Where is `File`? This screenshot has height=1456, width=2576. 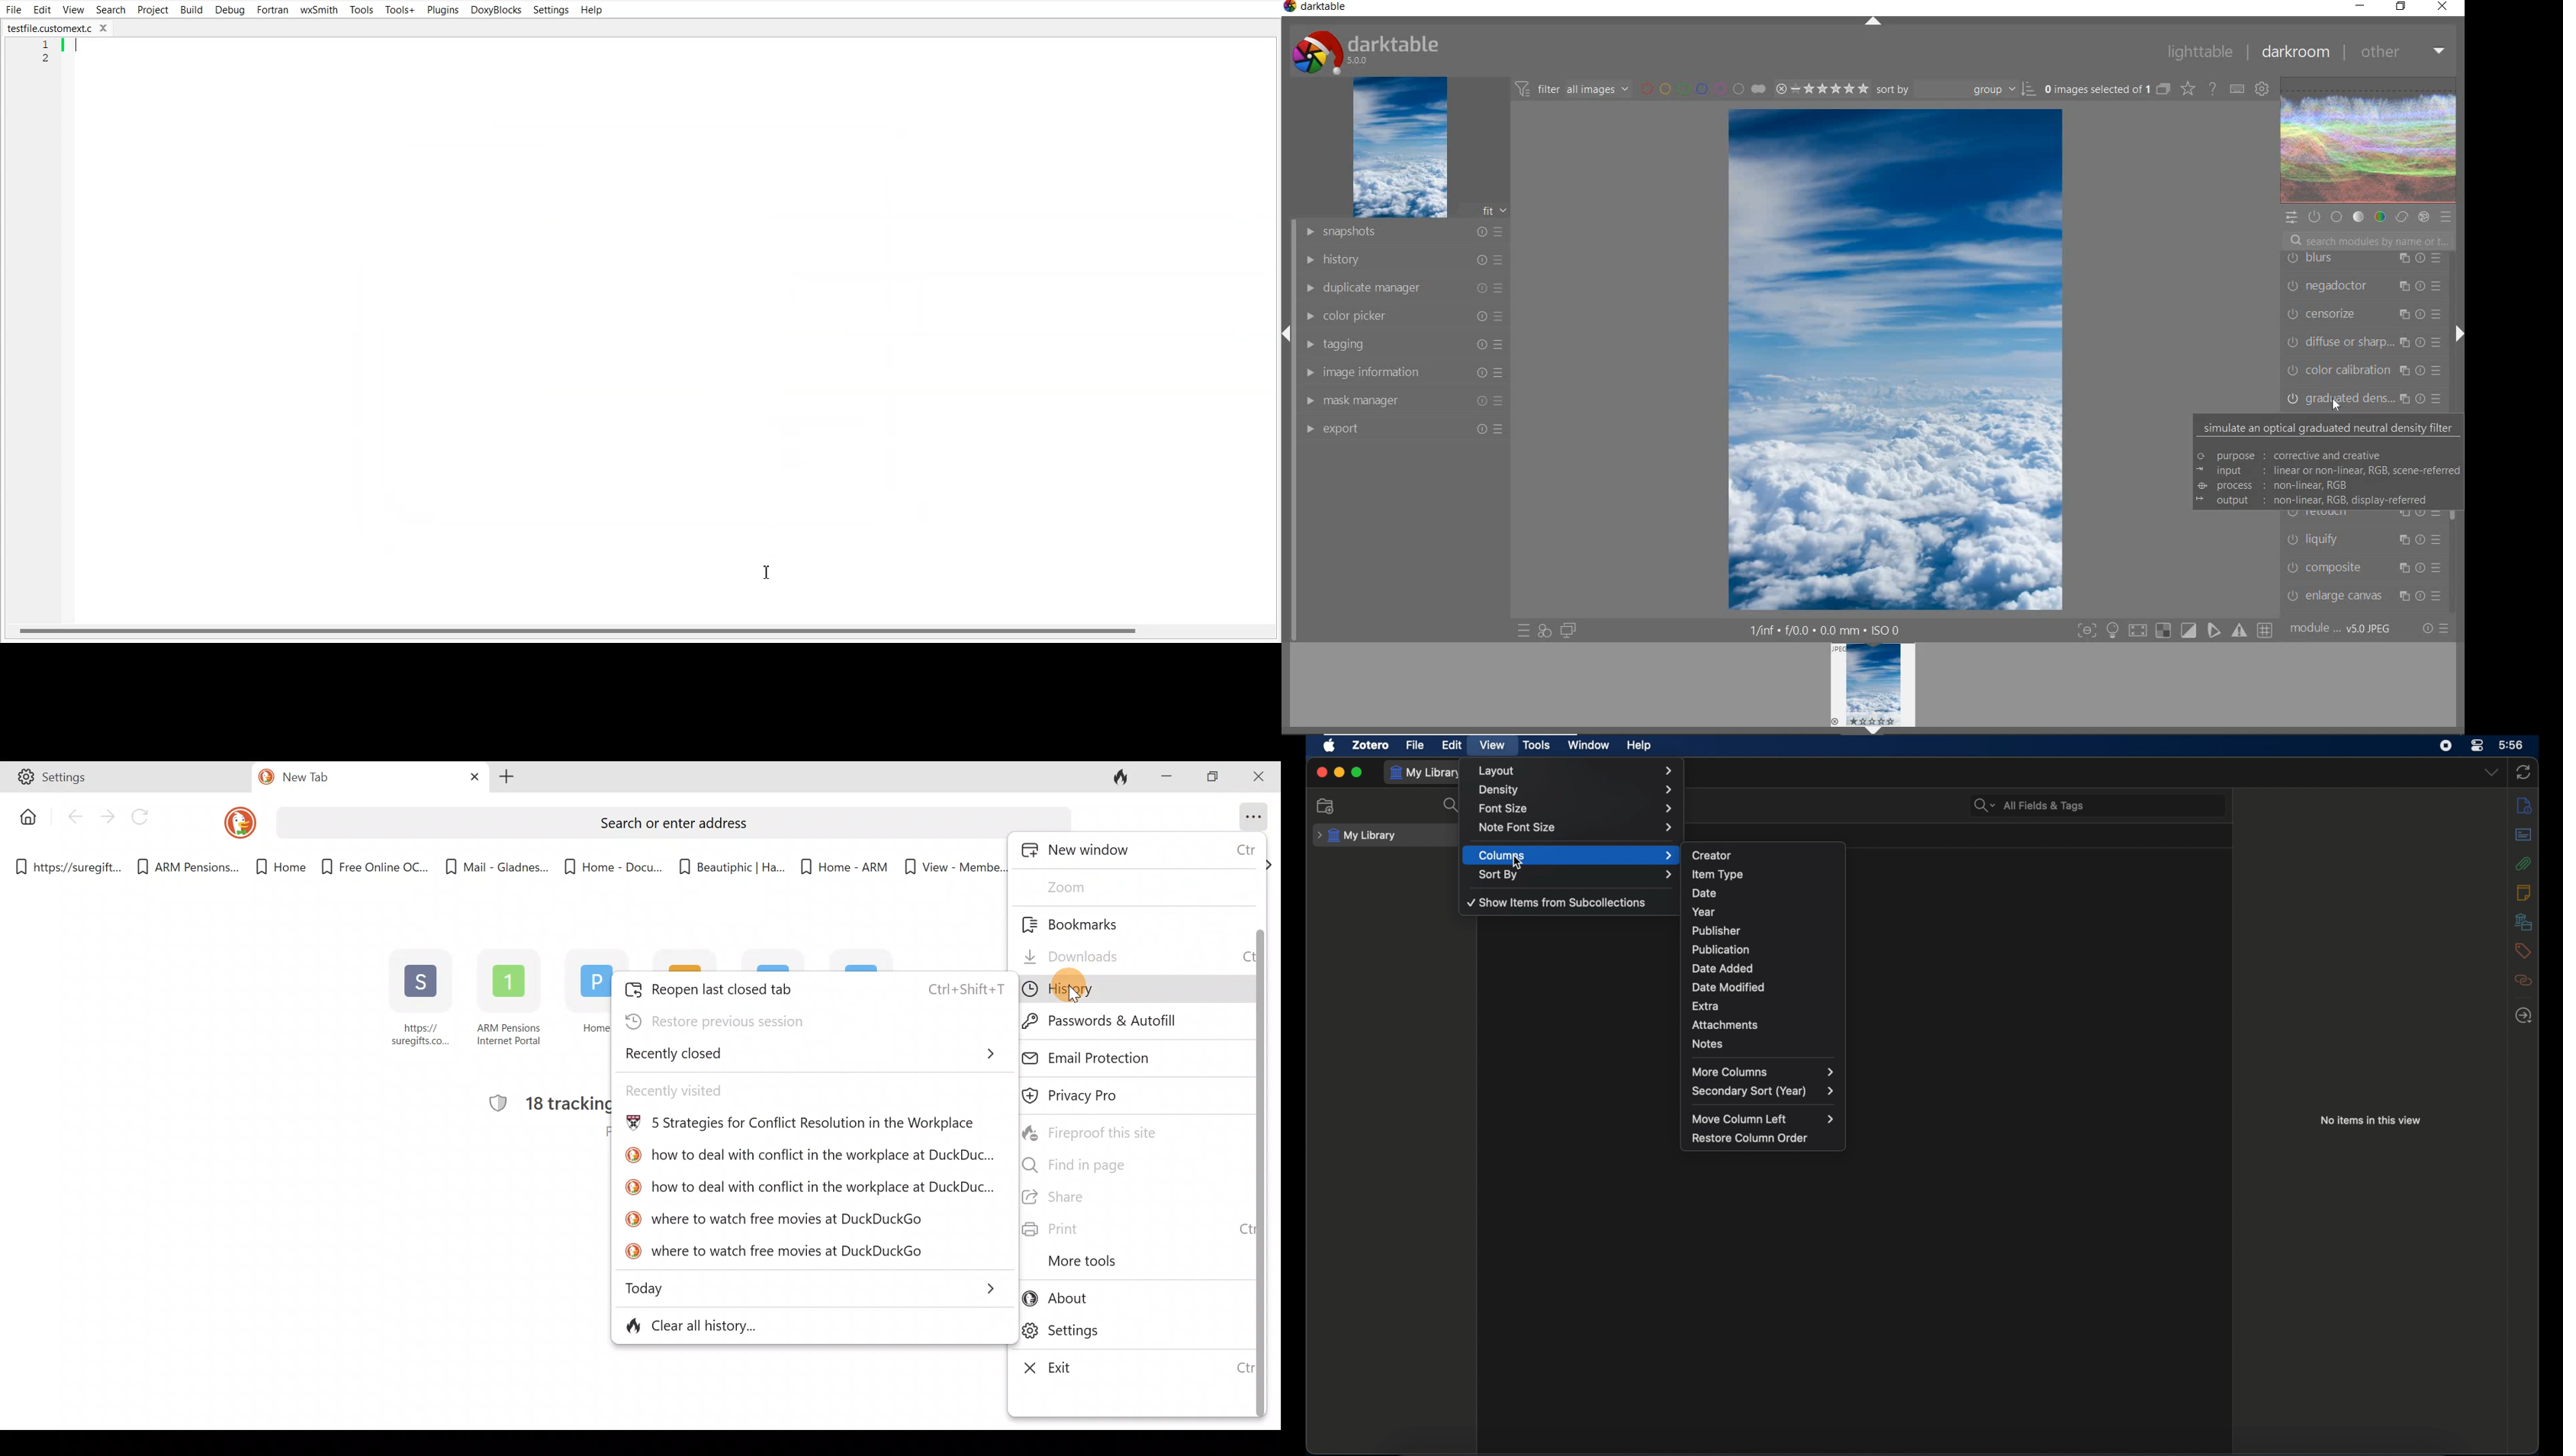 File is located at coordinates (14, 9).